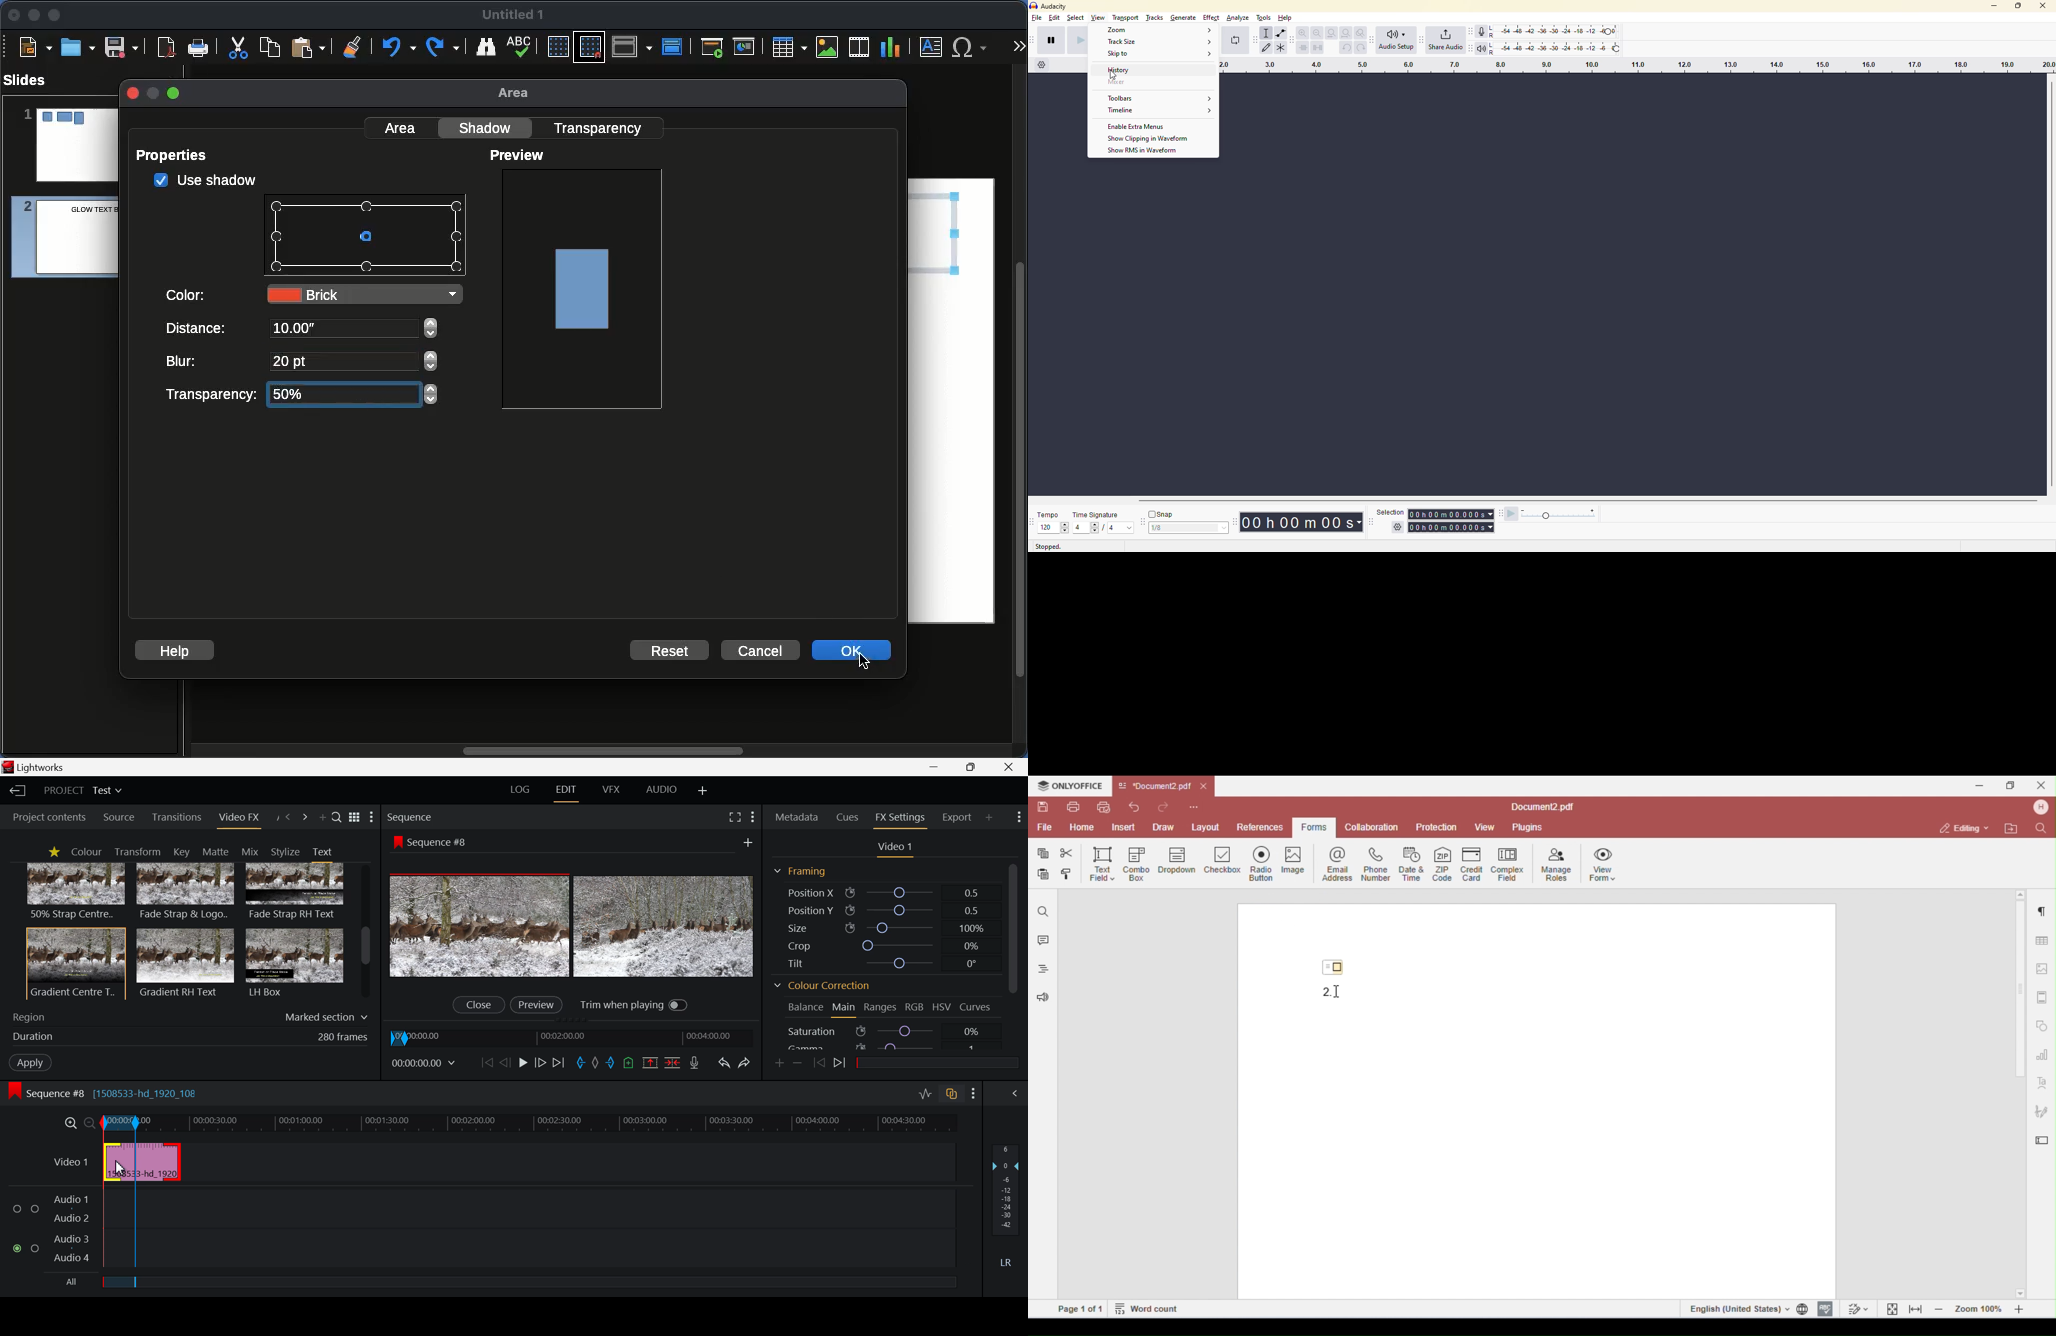 The image size is (2072, 1344). What do you see at coordinates (488, 127) in the screenshot?
I see `Shadow` at bounding box center [488, 127].